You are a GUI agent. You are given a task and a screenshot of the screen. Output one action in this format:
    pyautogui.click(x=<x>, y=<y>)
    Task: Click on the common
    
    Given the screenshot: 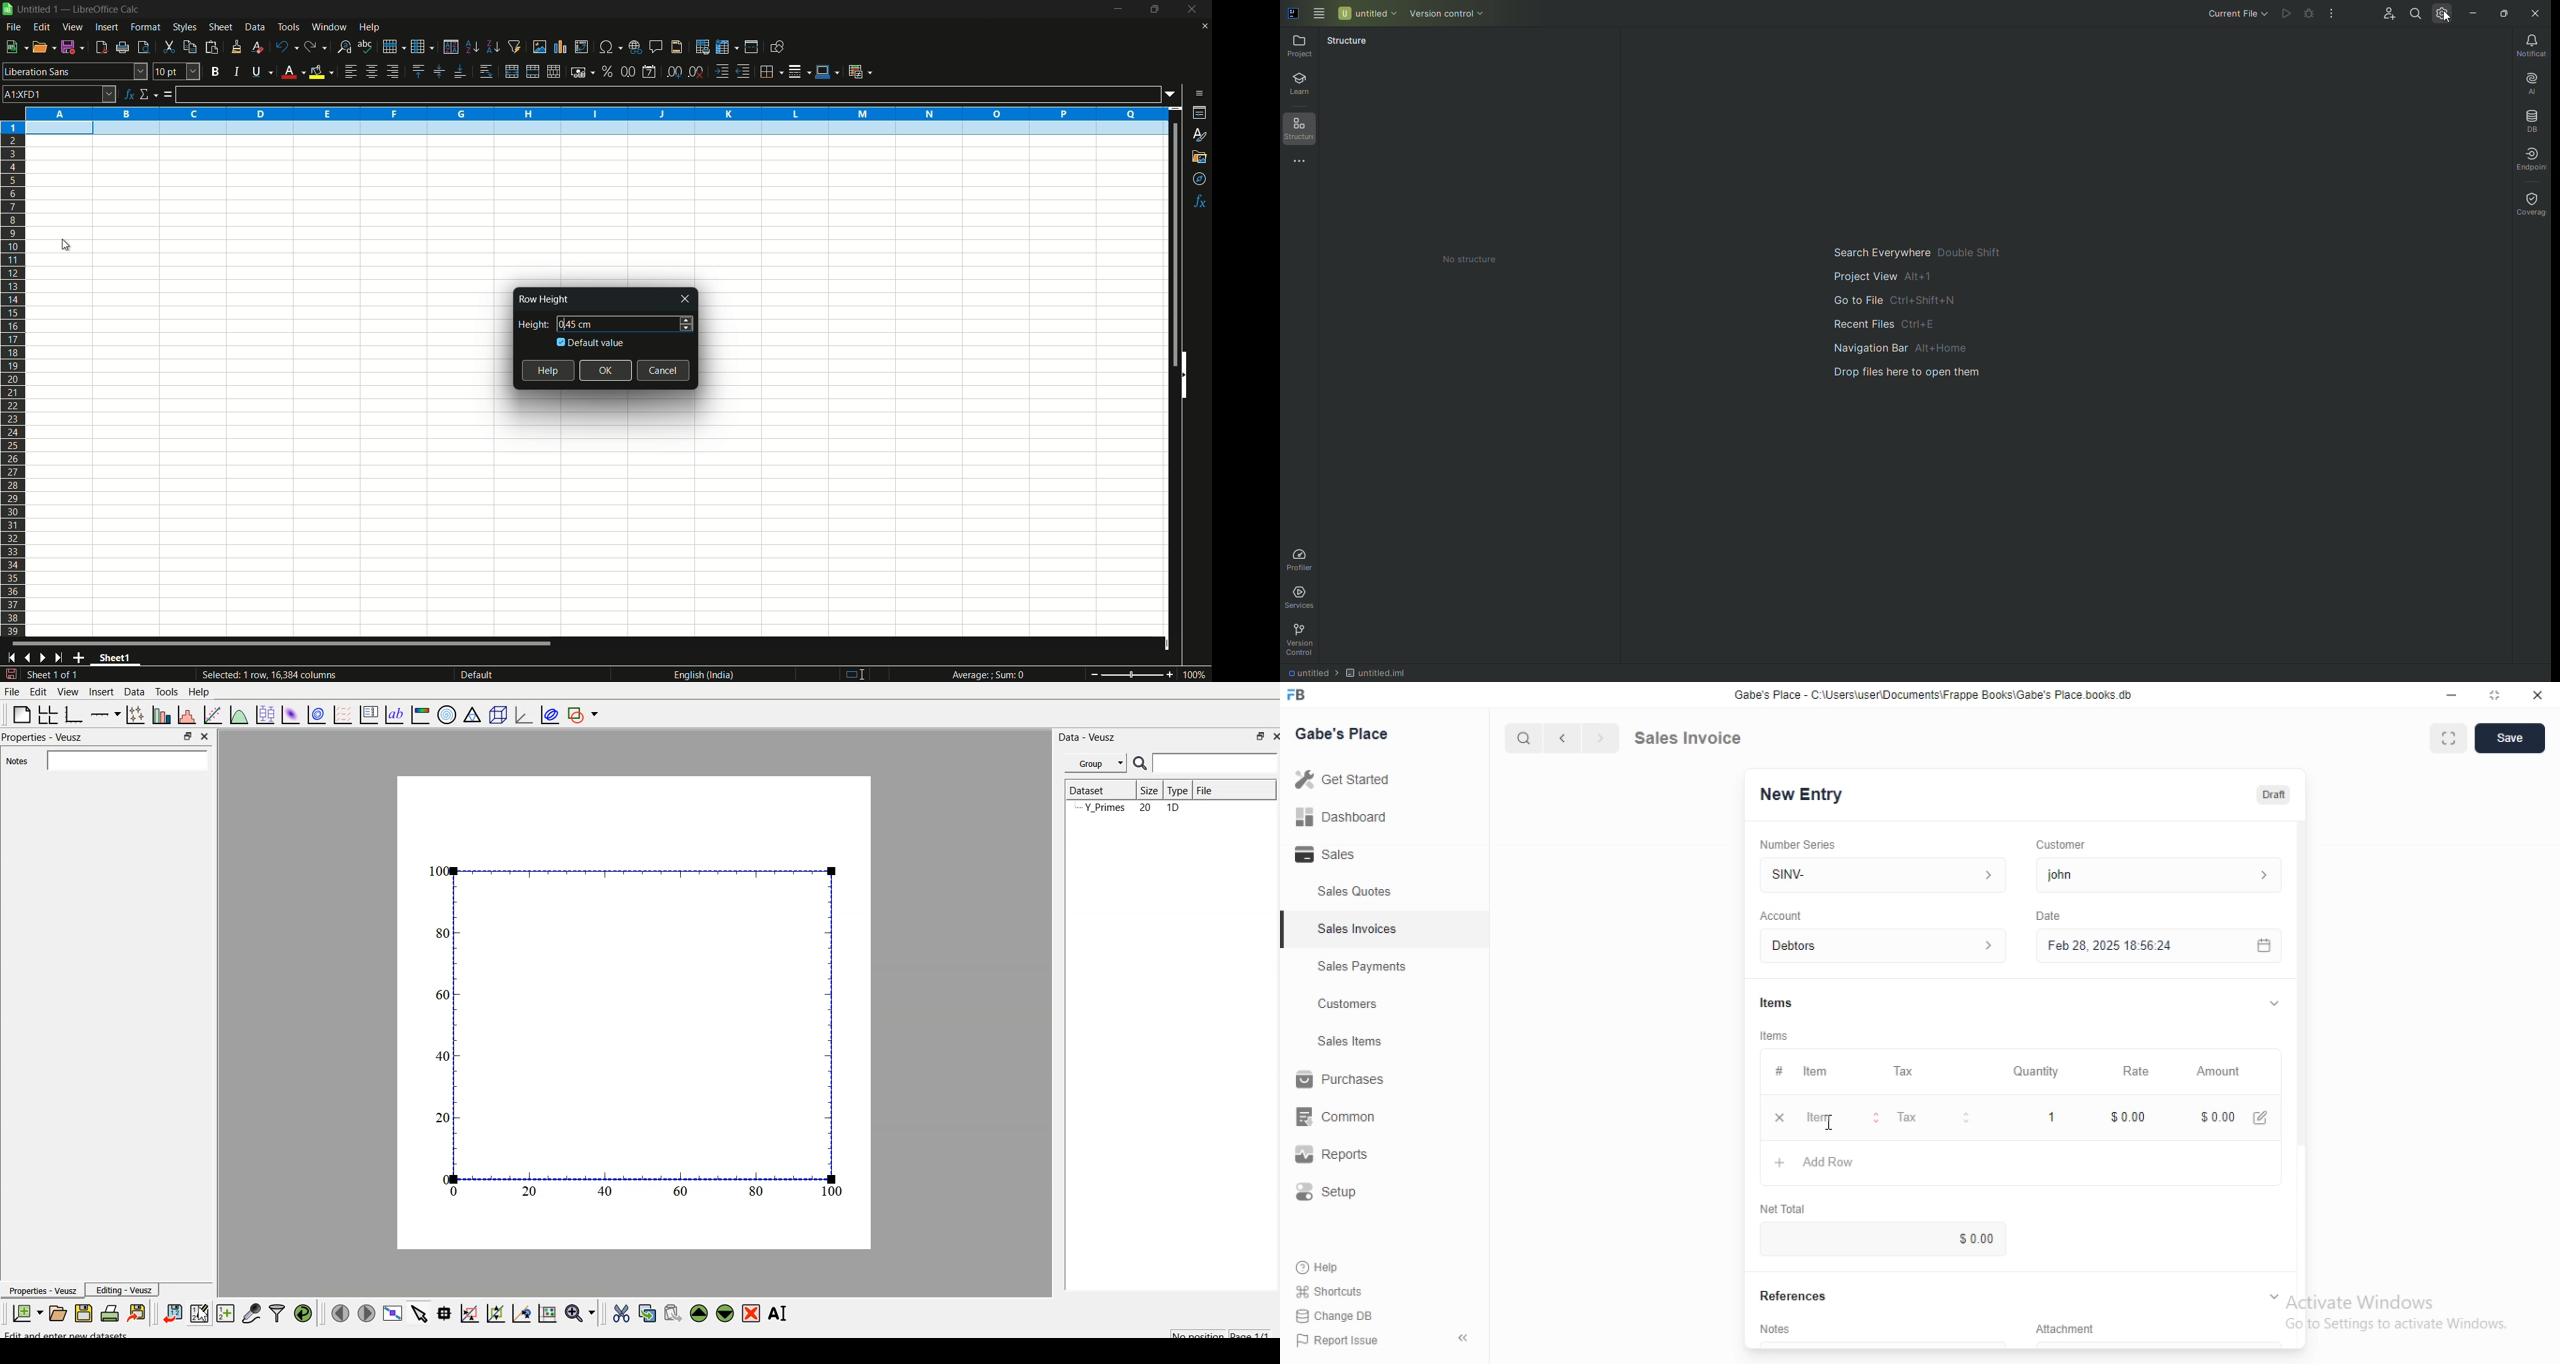 What is the action you would take?
    pyautogui.click(x=1342, y=1116)
    